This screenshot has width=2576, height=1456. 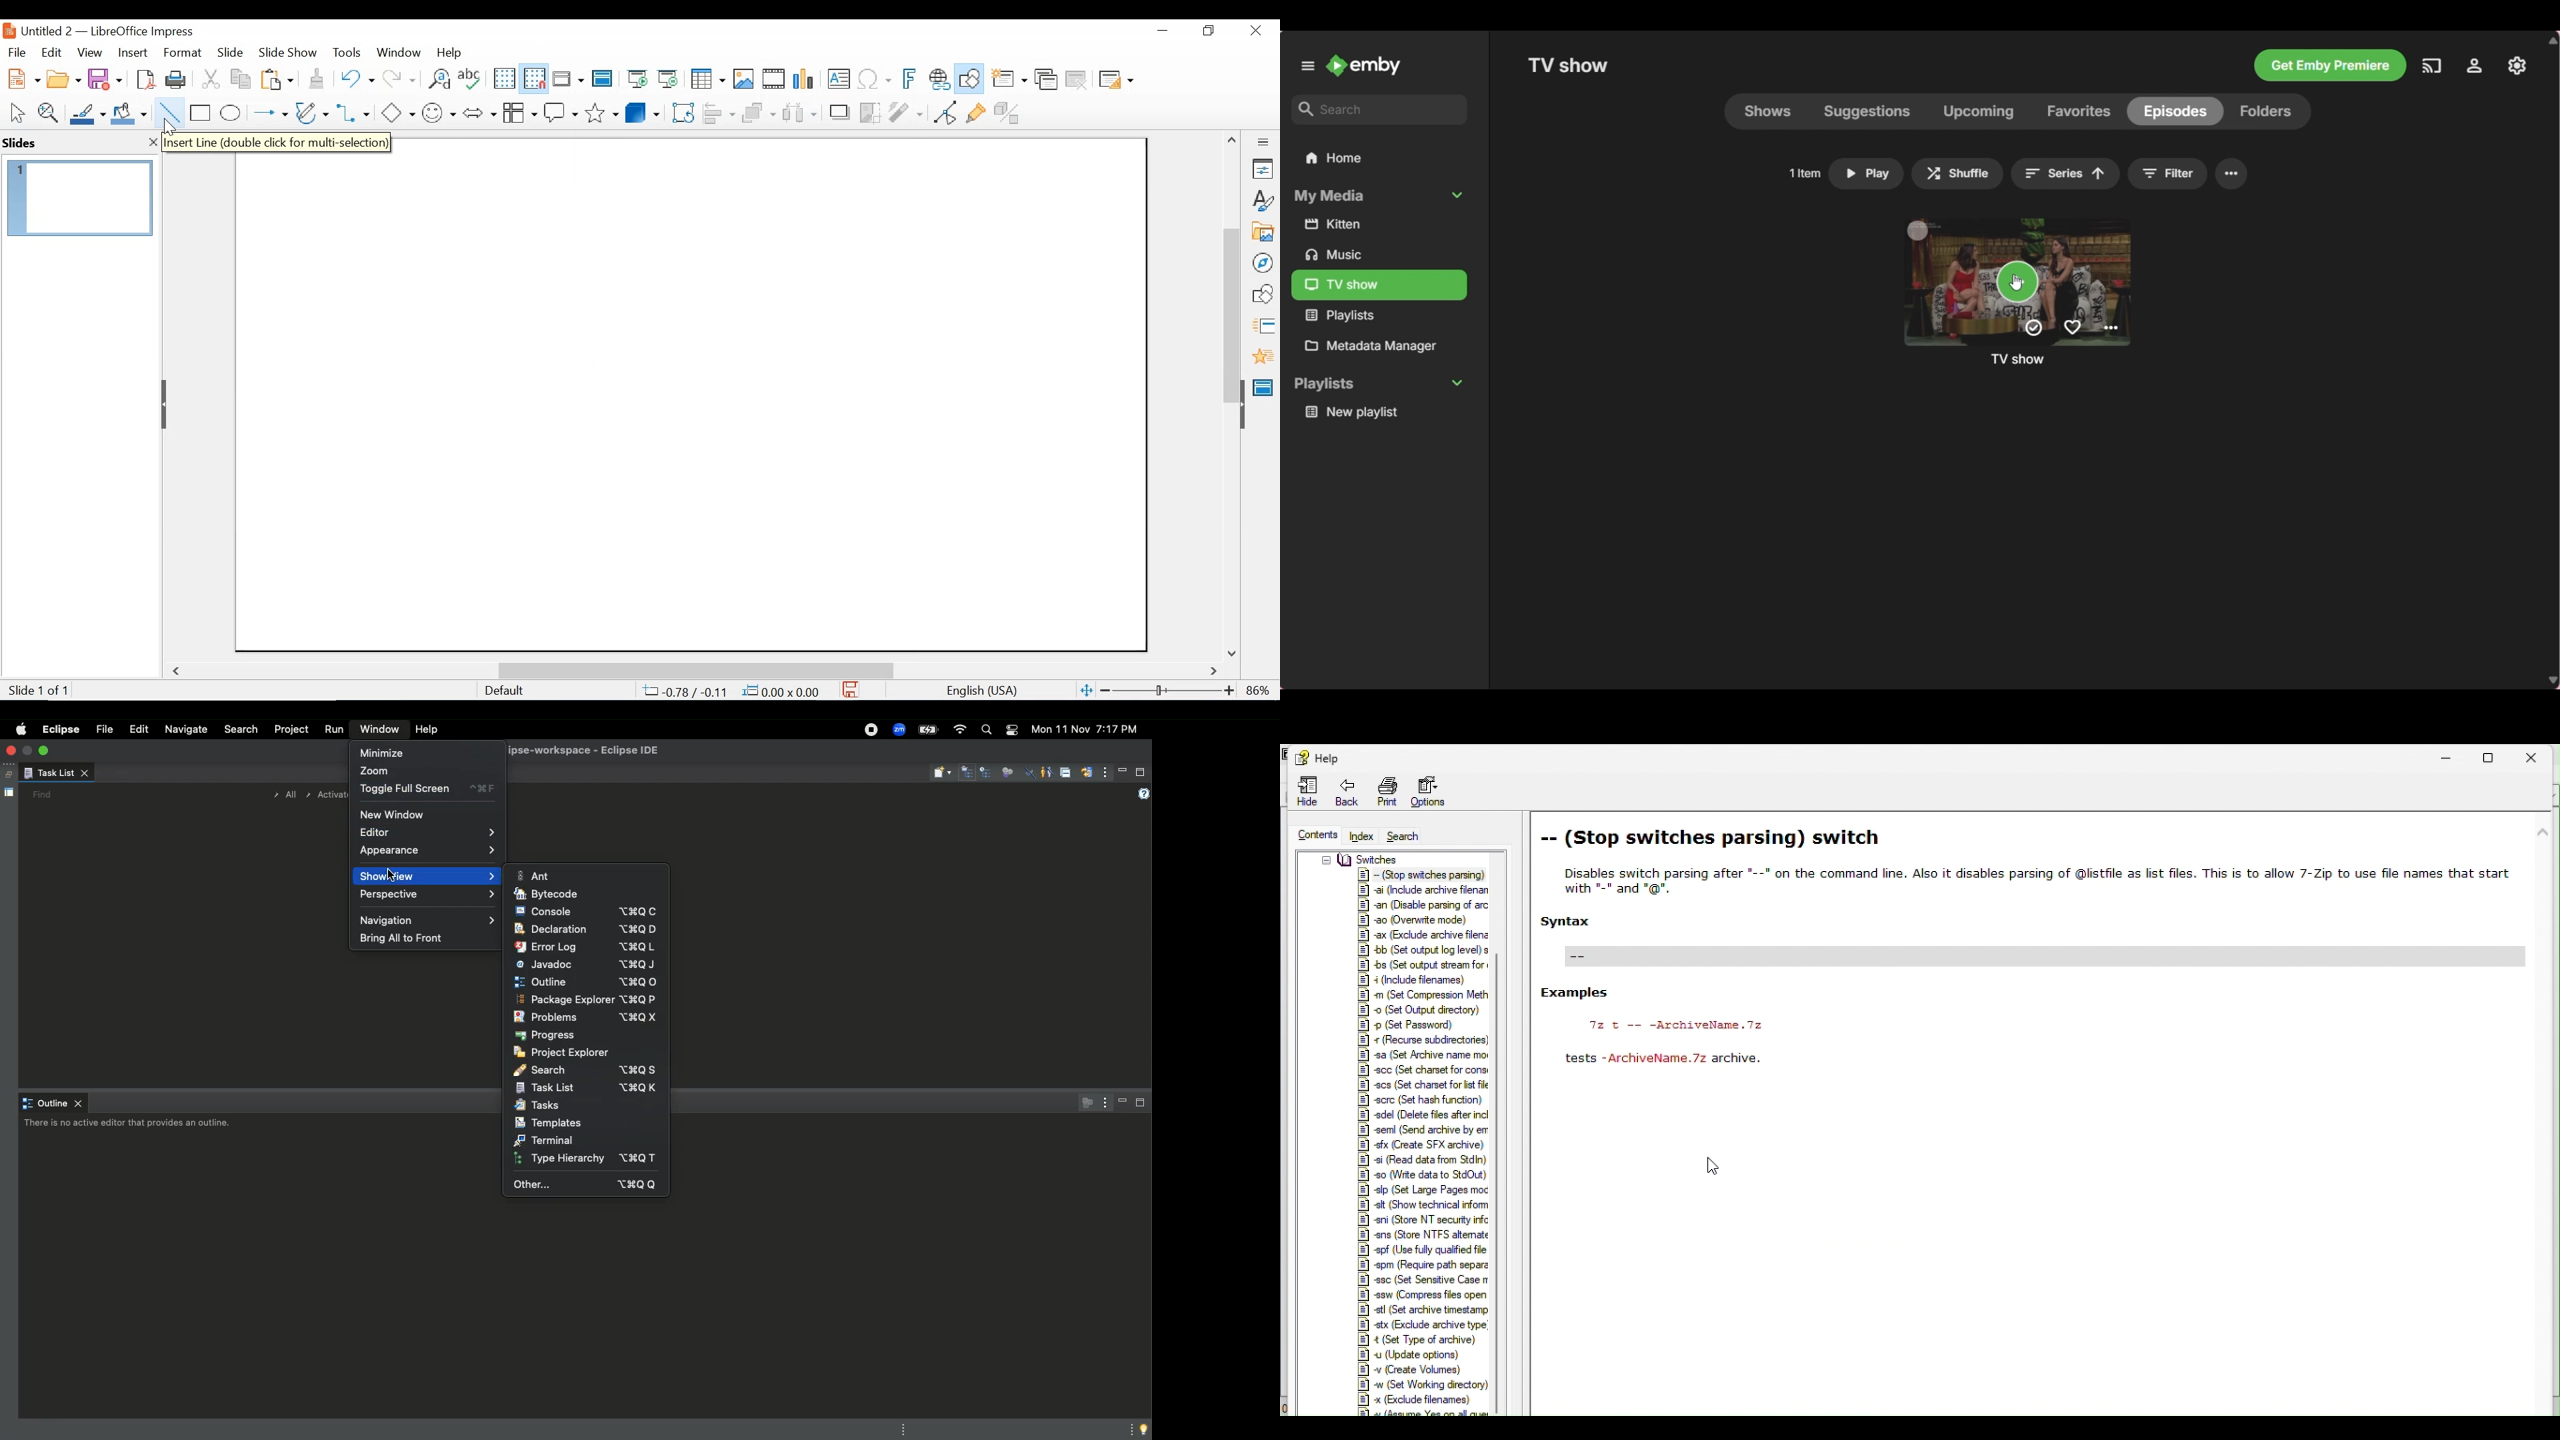 What do you see at coordinates (519, 111) in the screenshot?
I see `` at bounding box center [519, 111].